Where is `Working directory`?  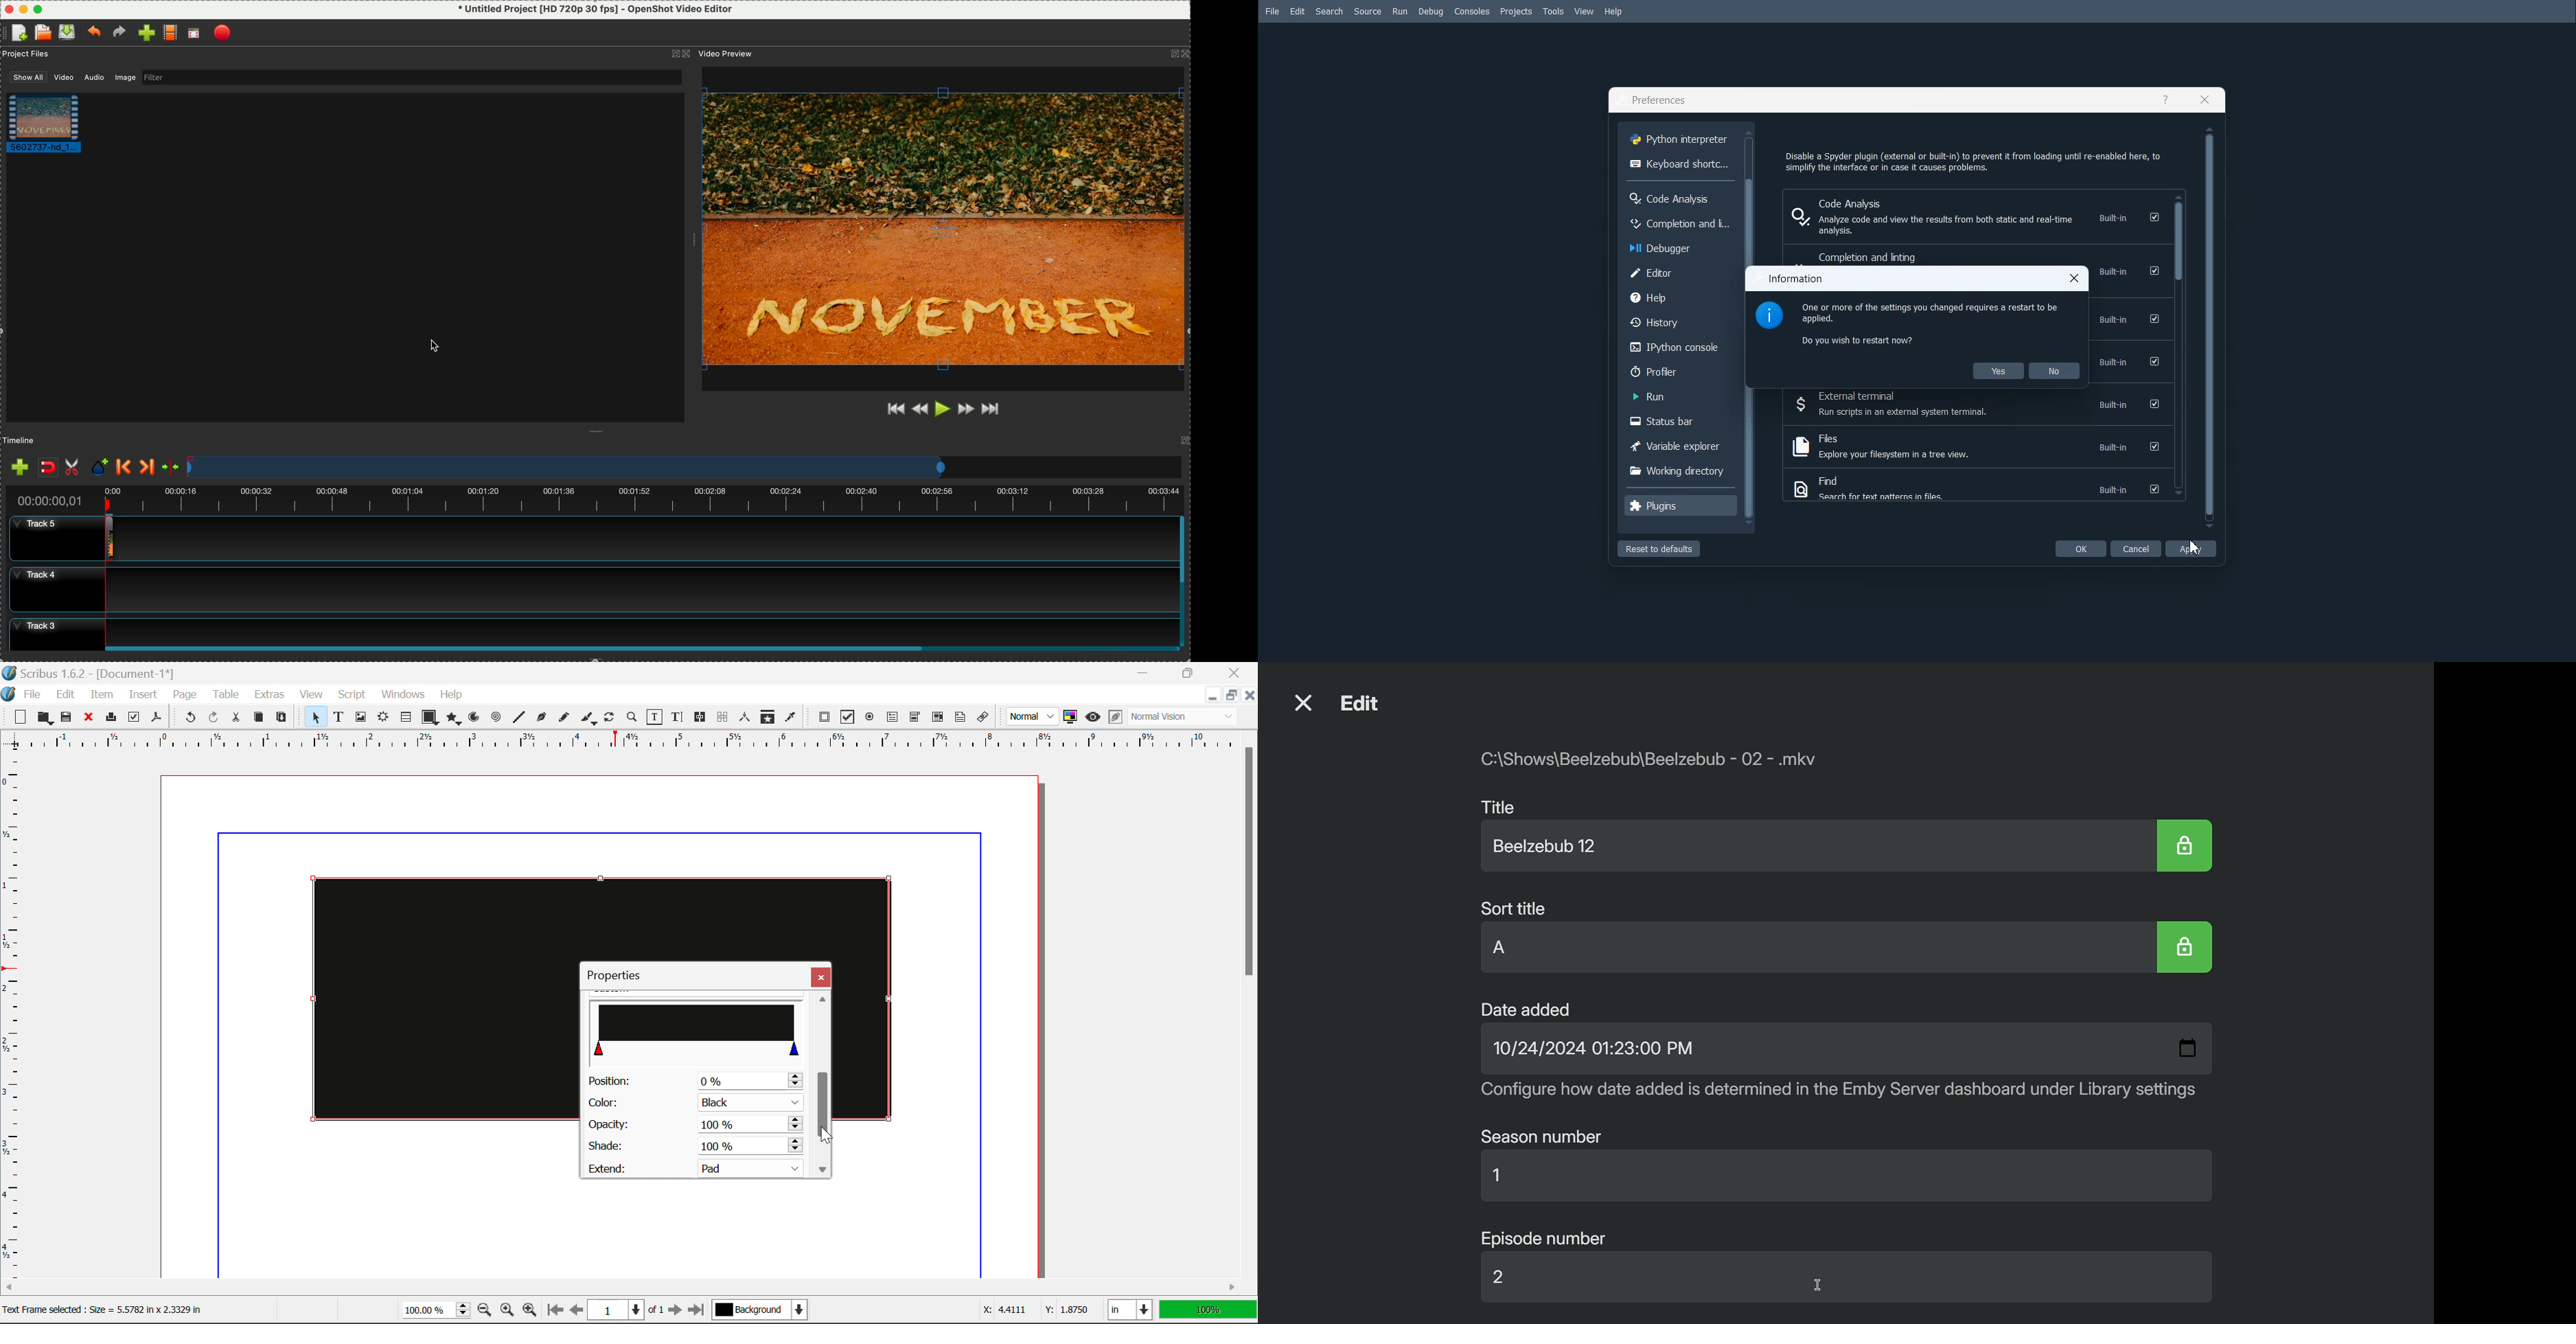 Working directory is located at coordinates (1678, 469).